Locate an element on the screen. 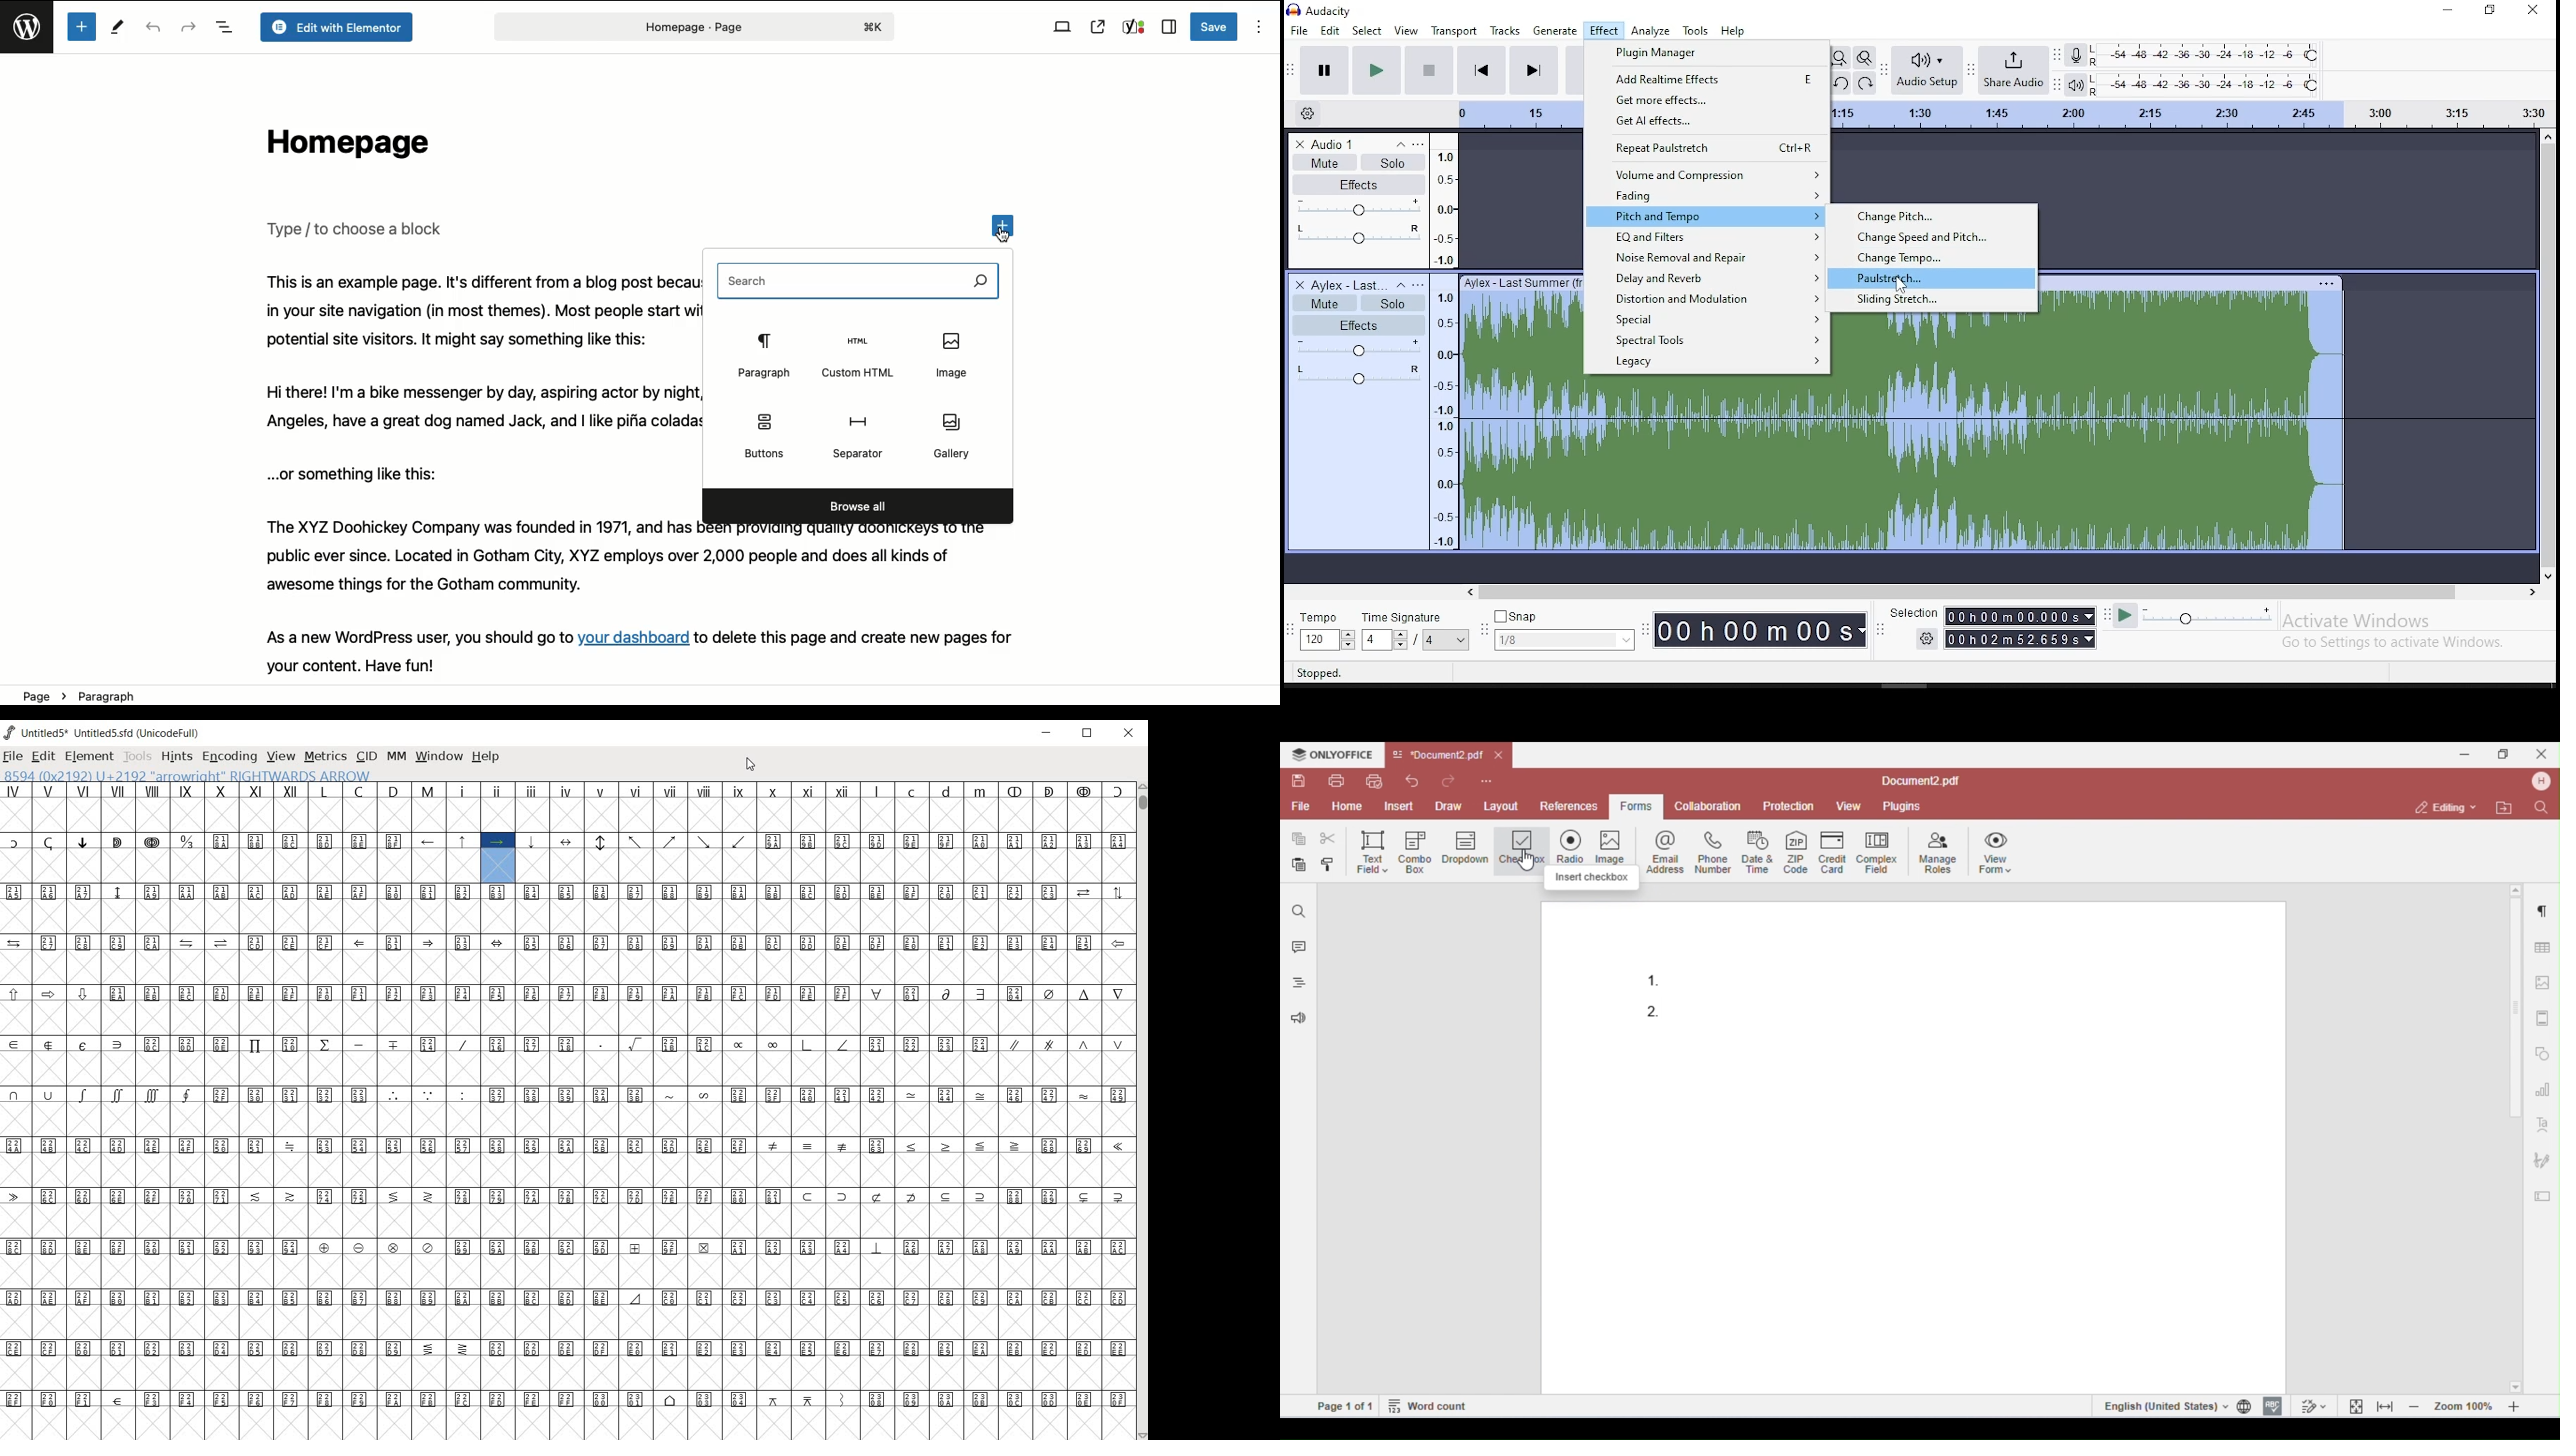 Image resolution: width=2576 pixels, height=1456 pixels. audio track is located at coordinates (1708, 463).